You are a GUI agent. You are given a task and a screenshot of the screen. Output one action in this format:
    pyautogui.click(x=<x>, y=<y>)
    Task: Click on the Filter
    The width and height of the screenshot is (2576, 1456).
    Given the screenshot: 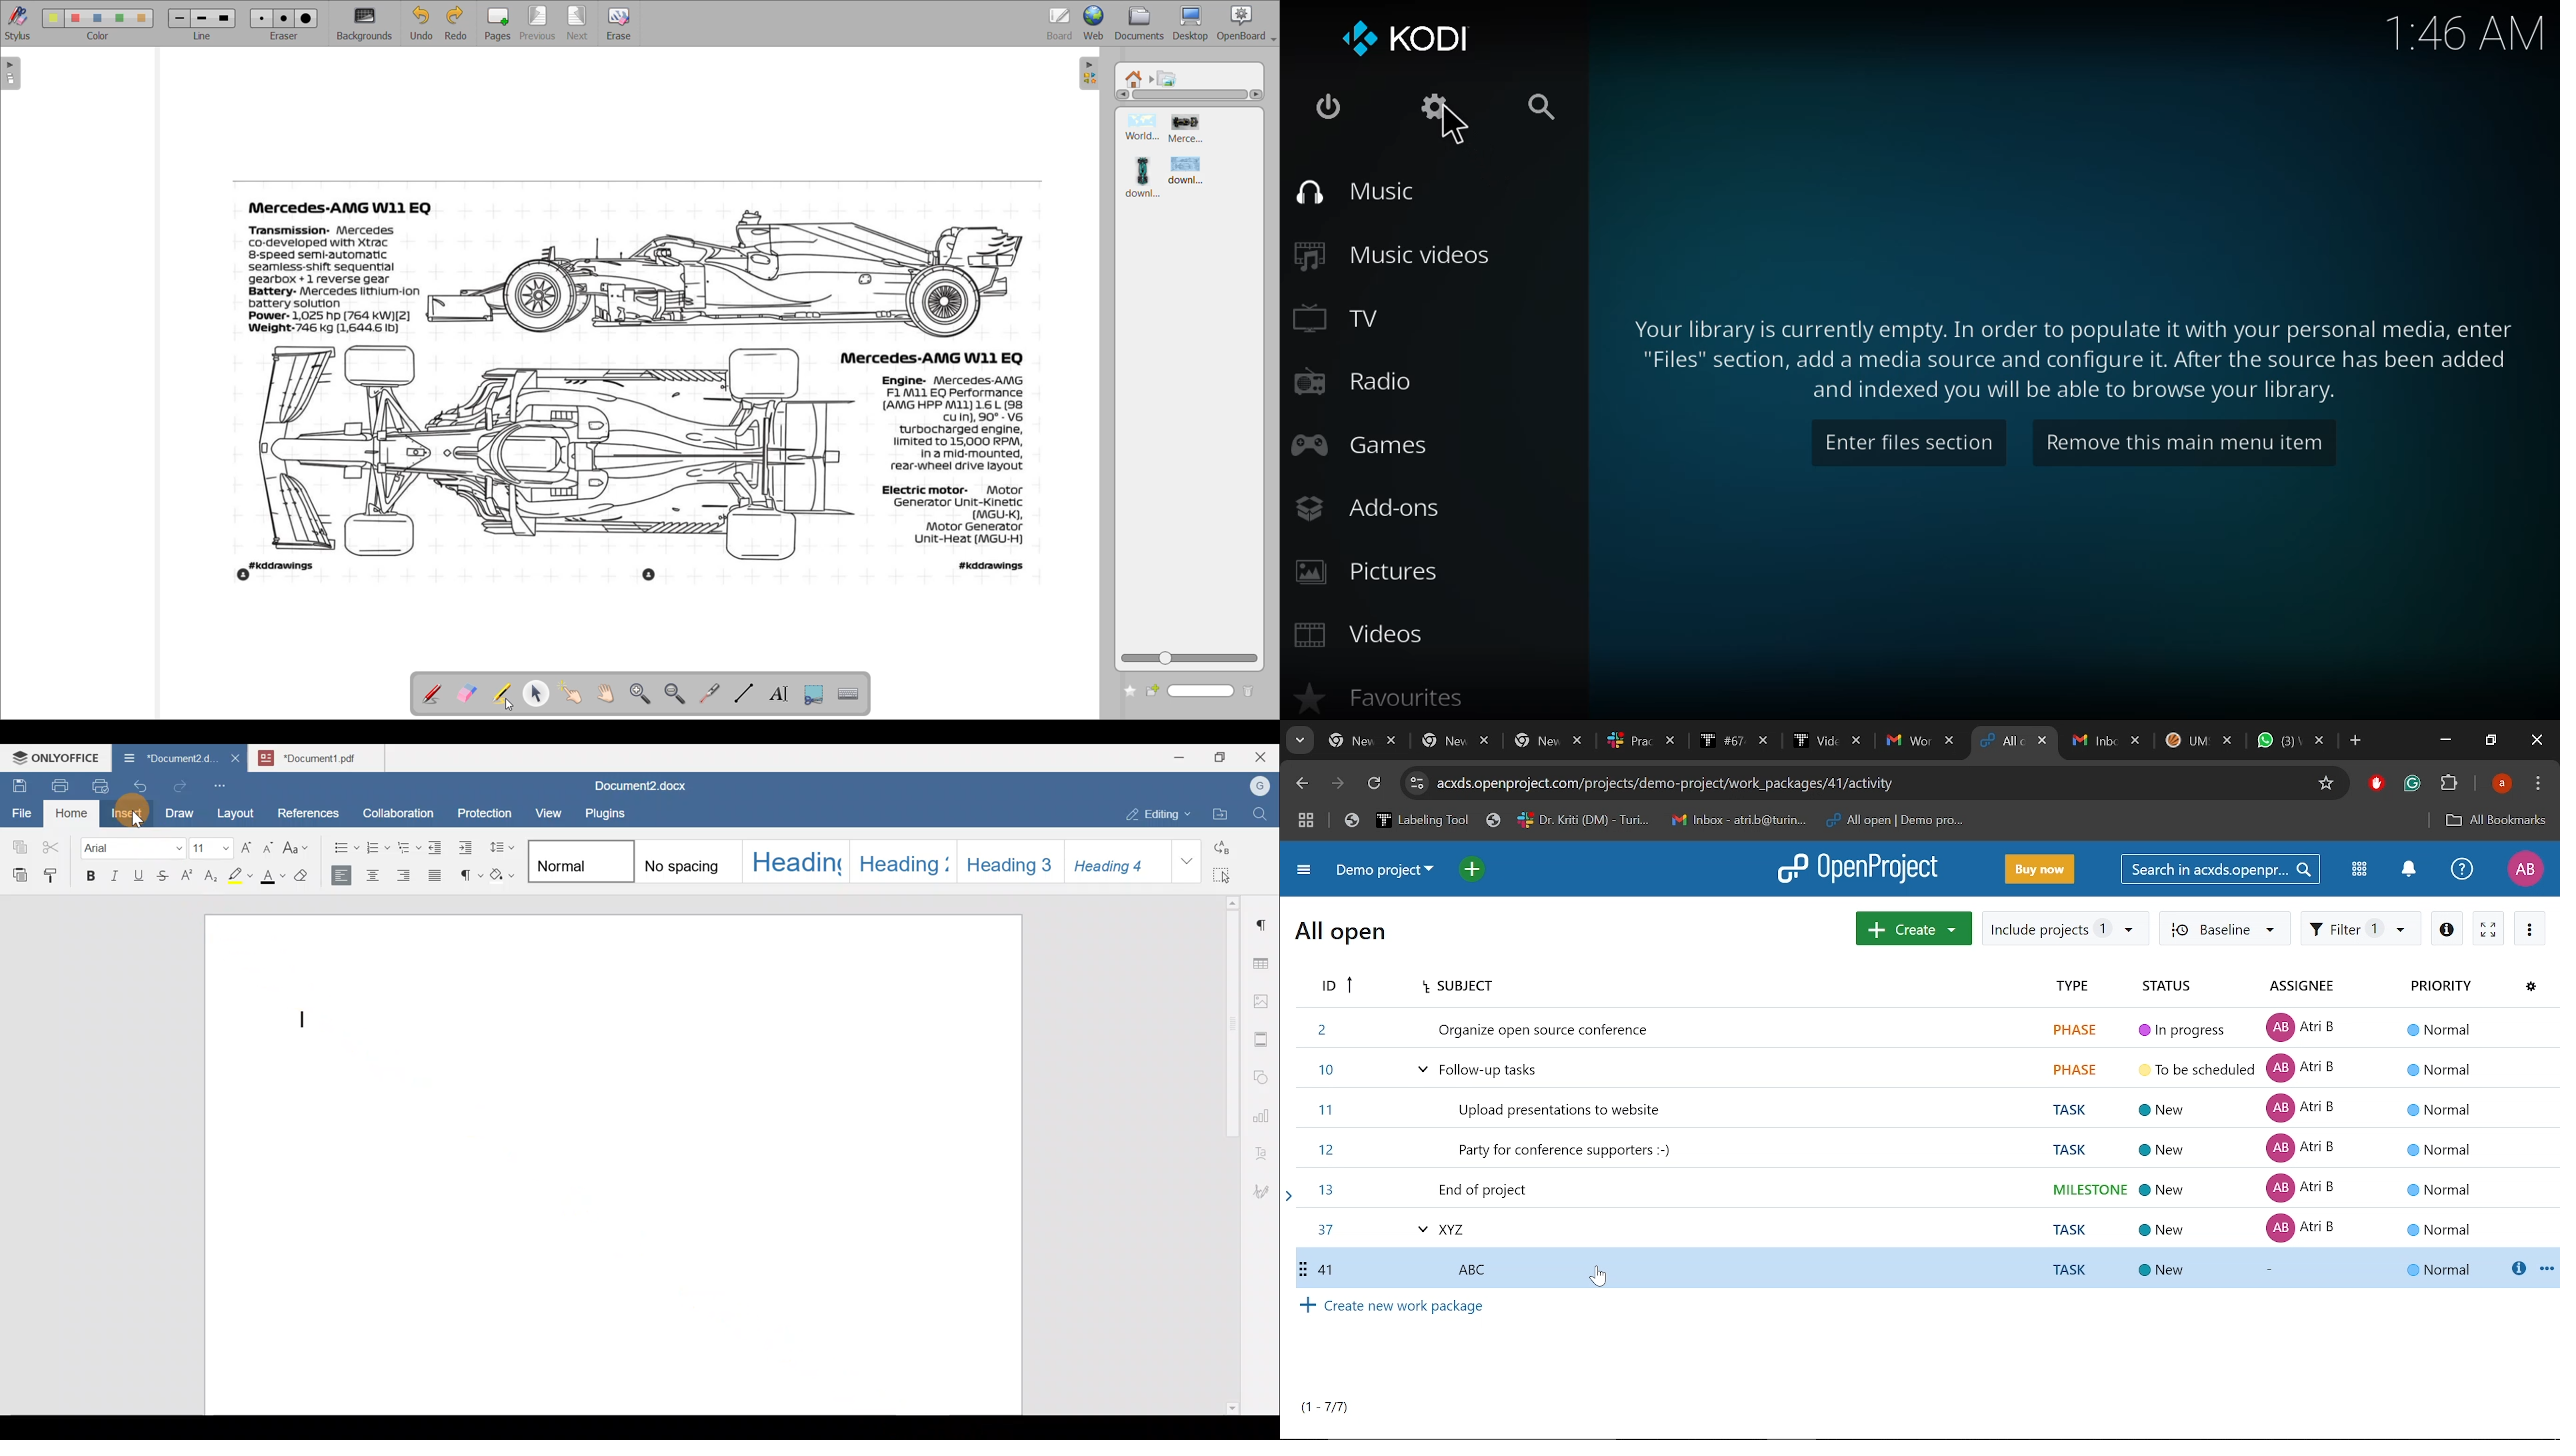 What is the action you would take?
    pyautogui.click(x=2360, y=928)
    